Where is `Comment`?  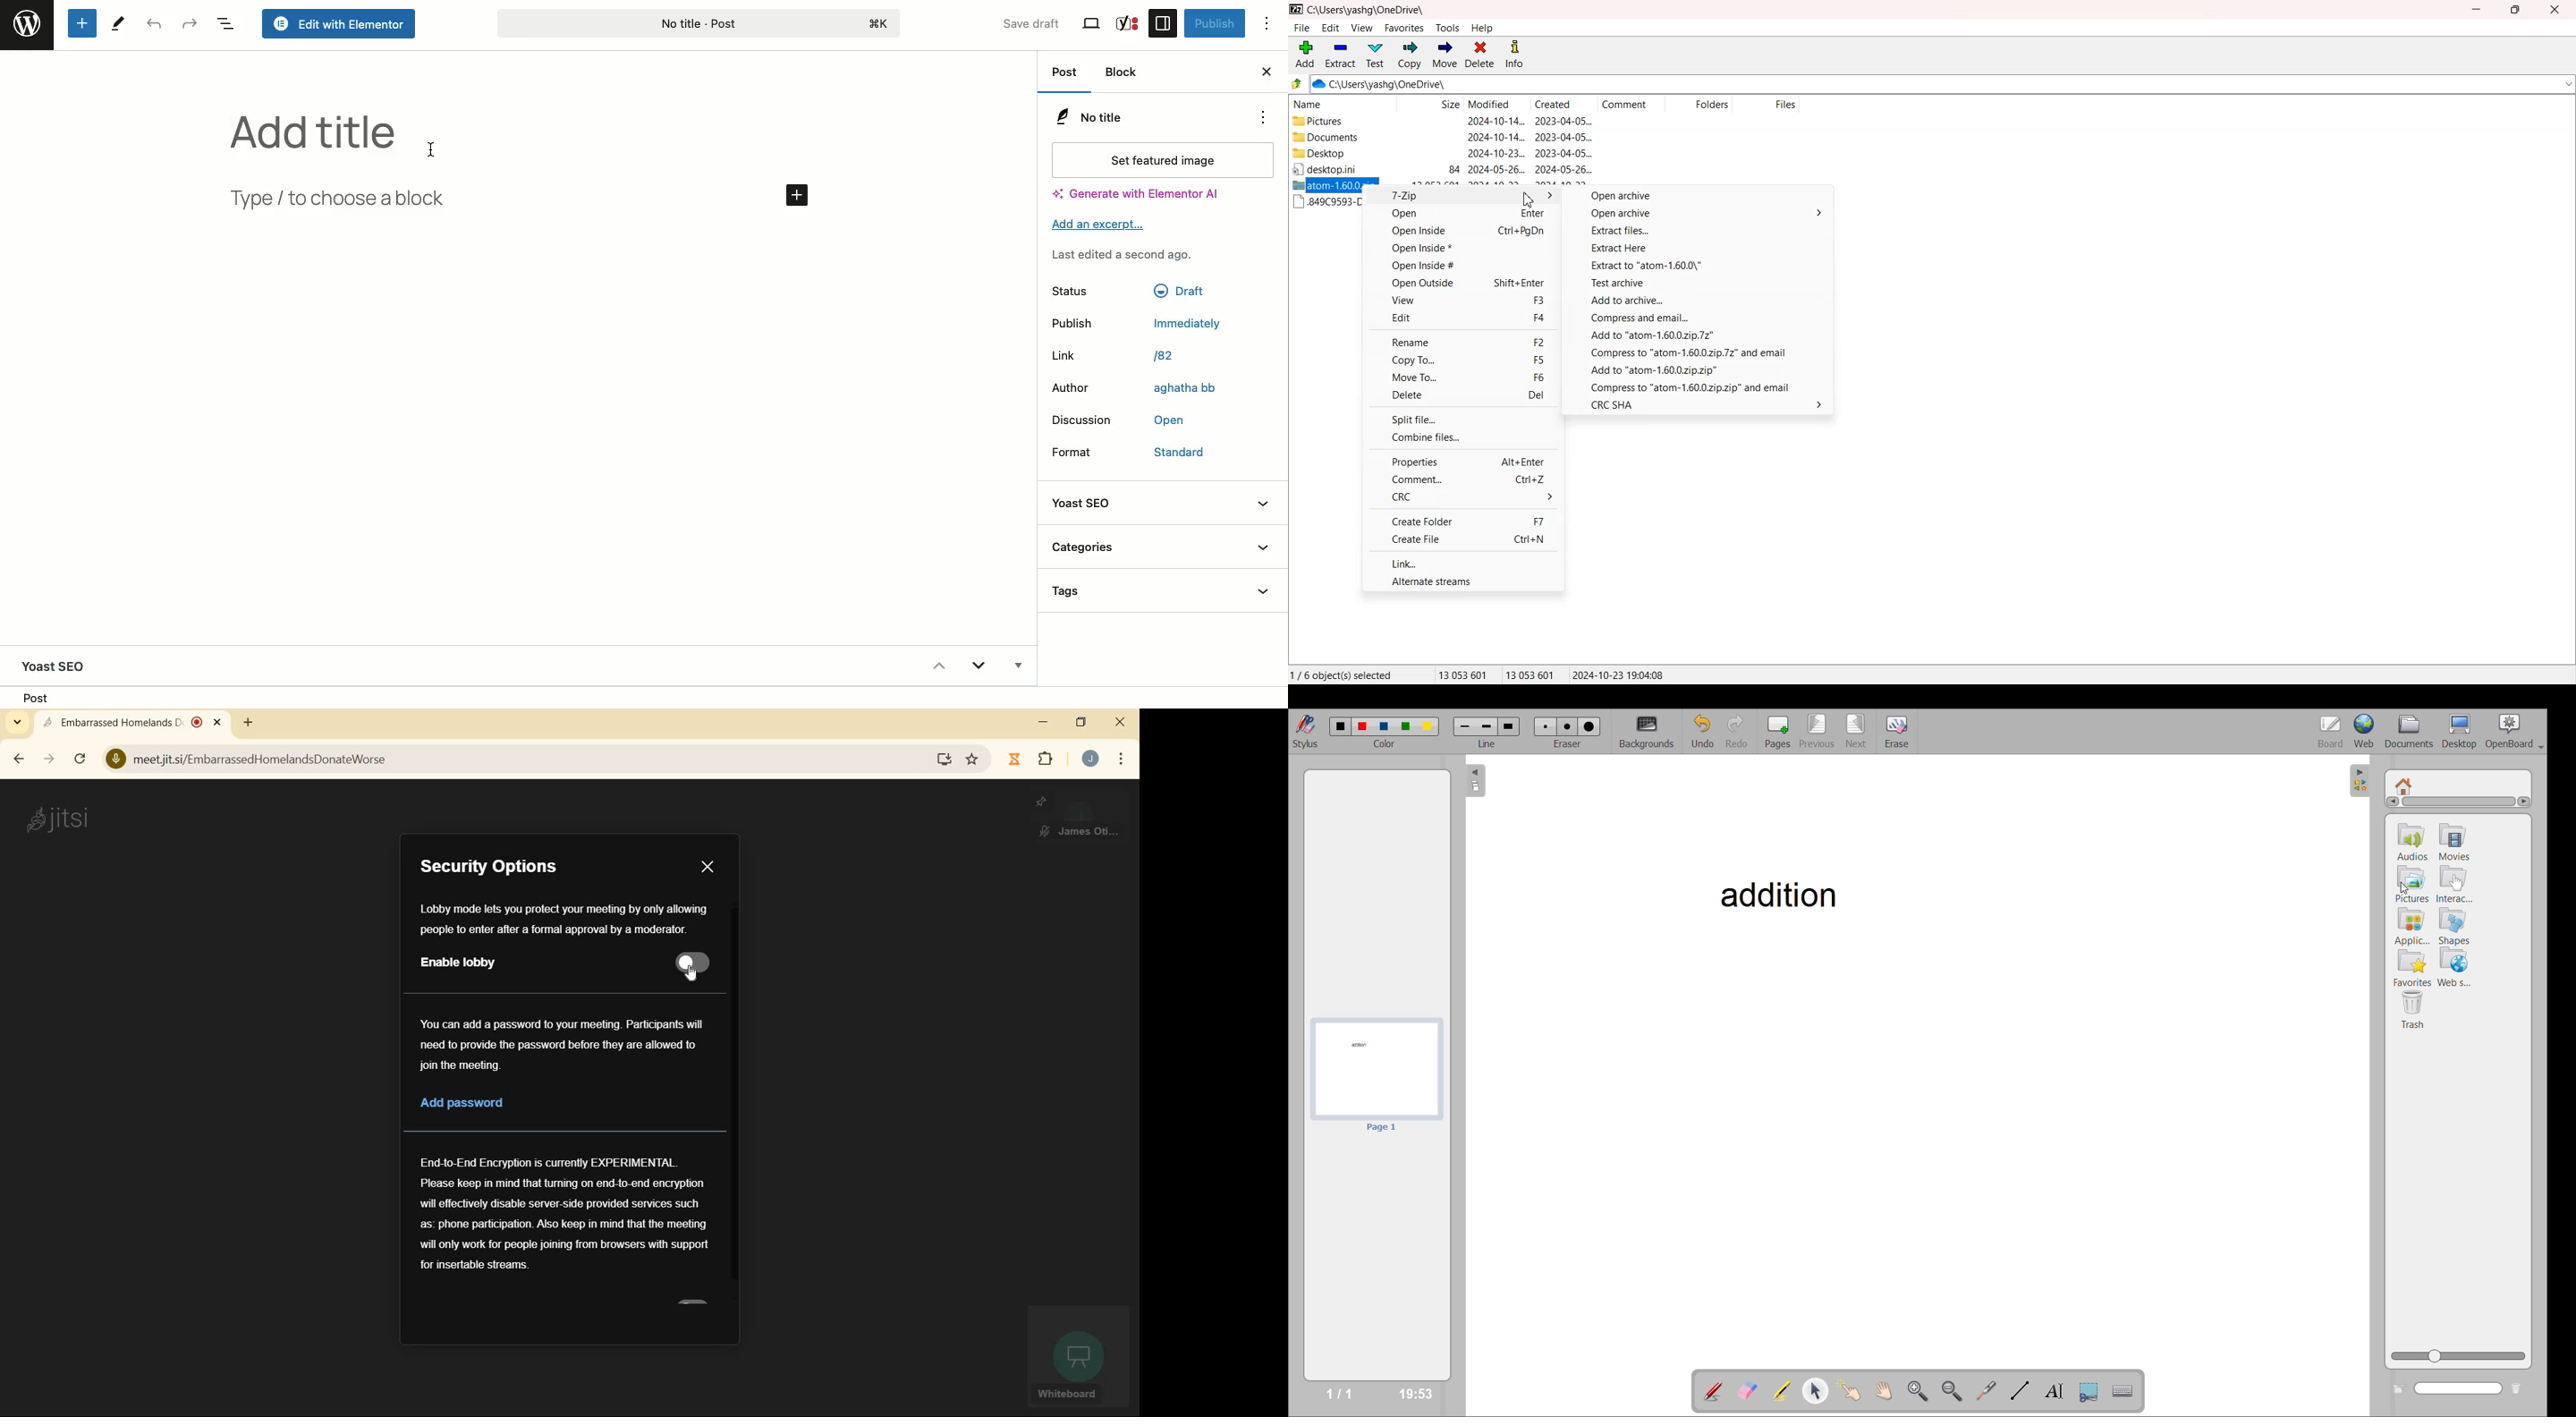 Comment is located at coordinates (1462, 480).